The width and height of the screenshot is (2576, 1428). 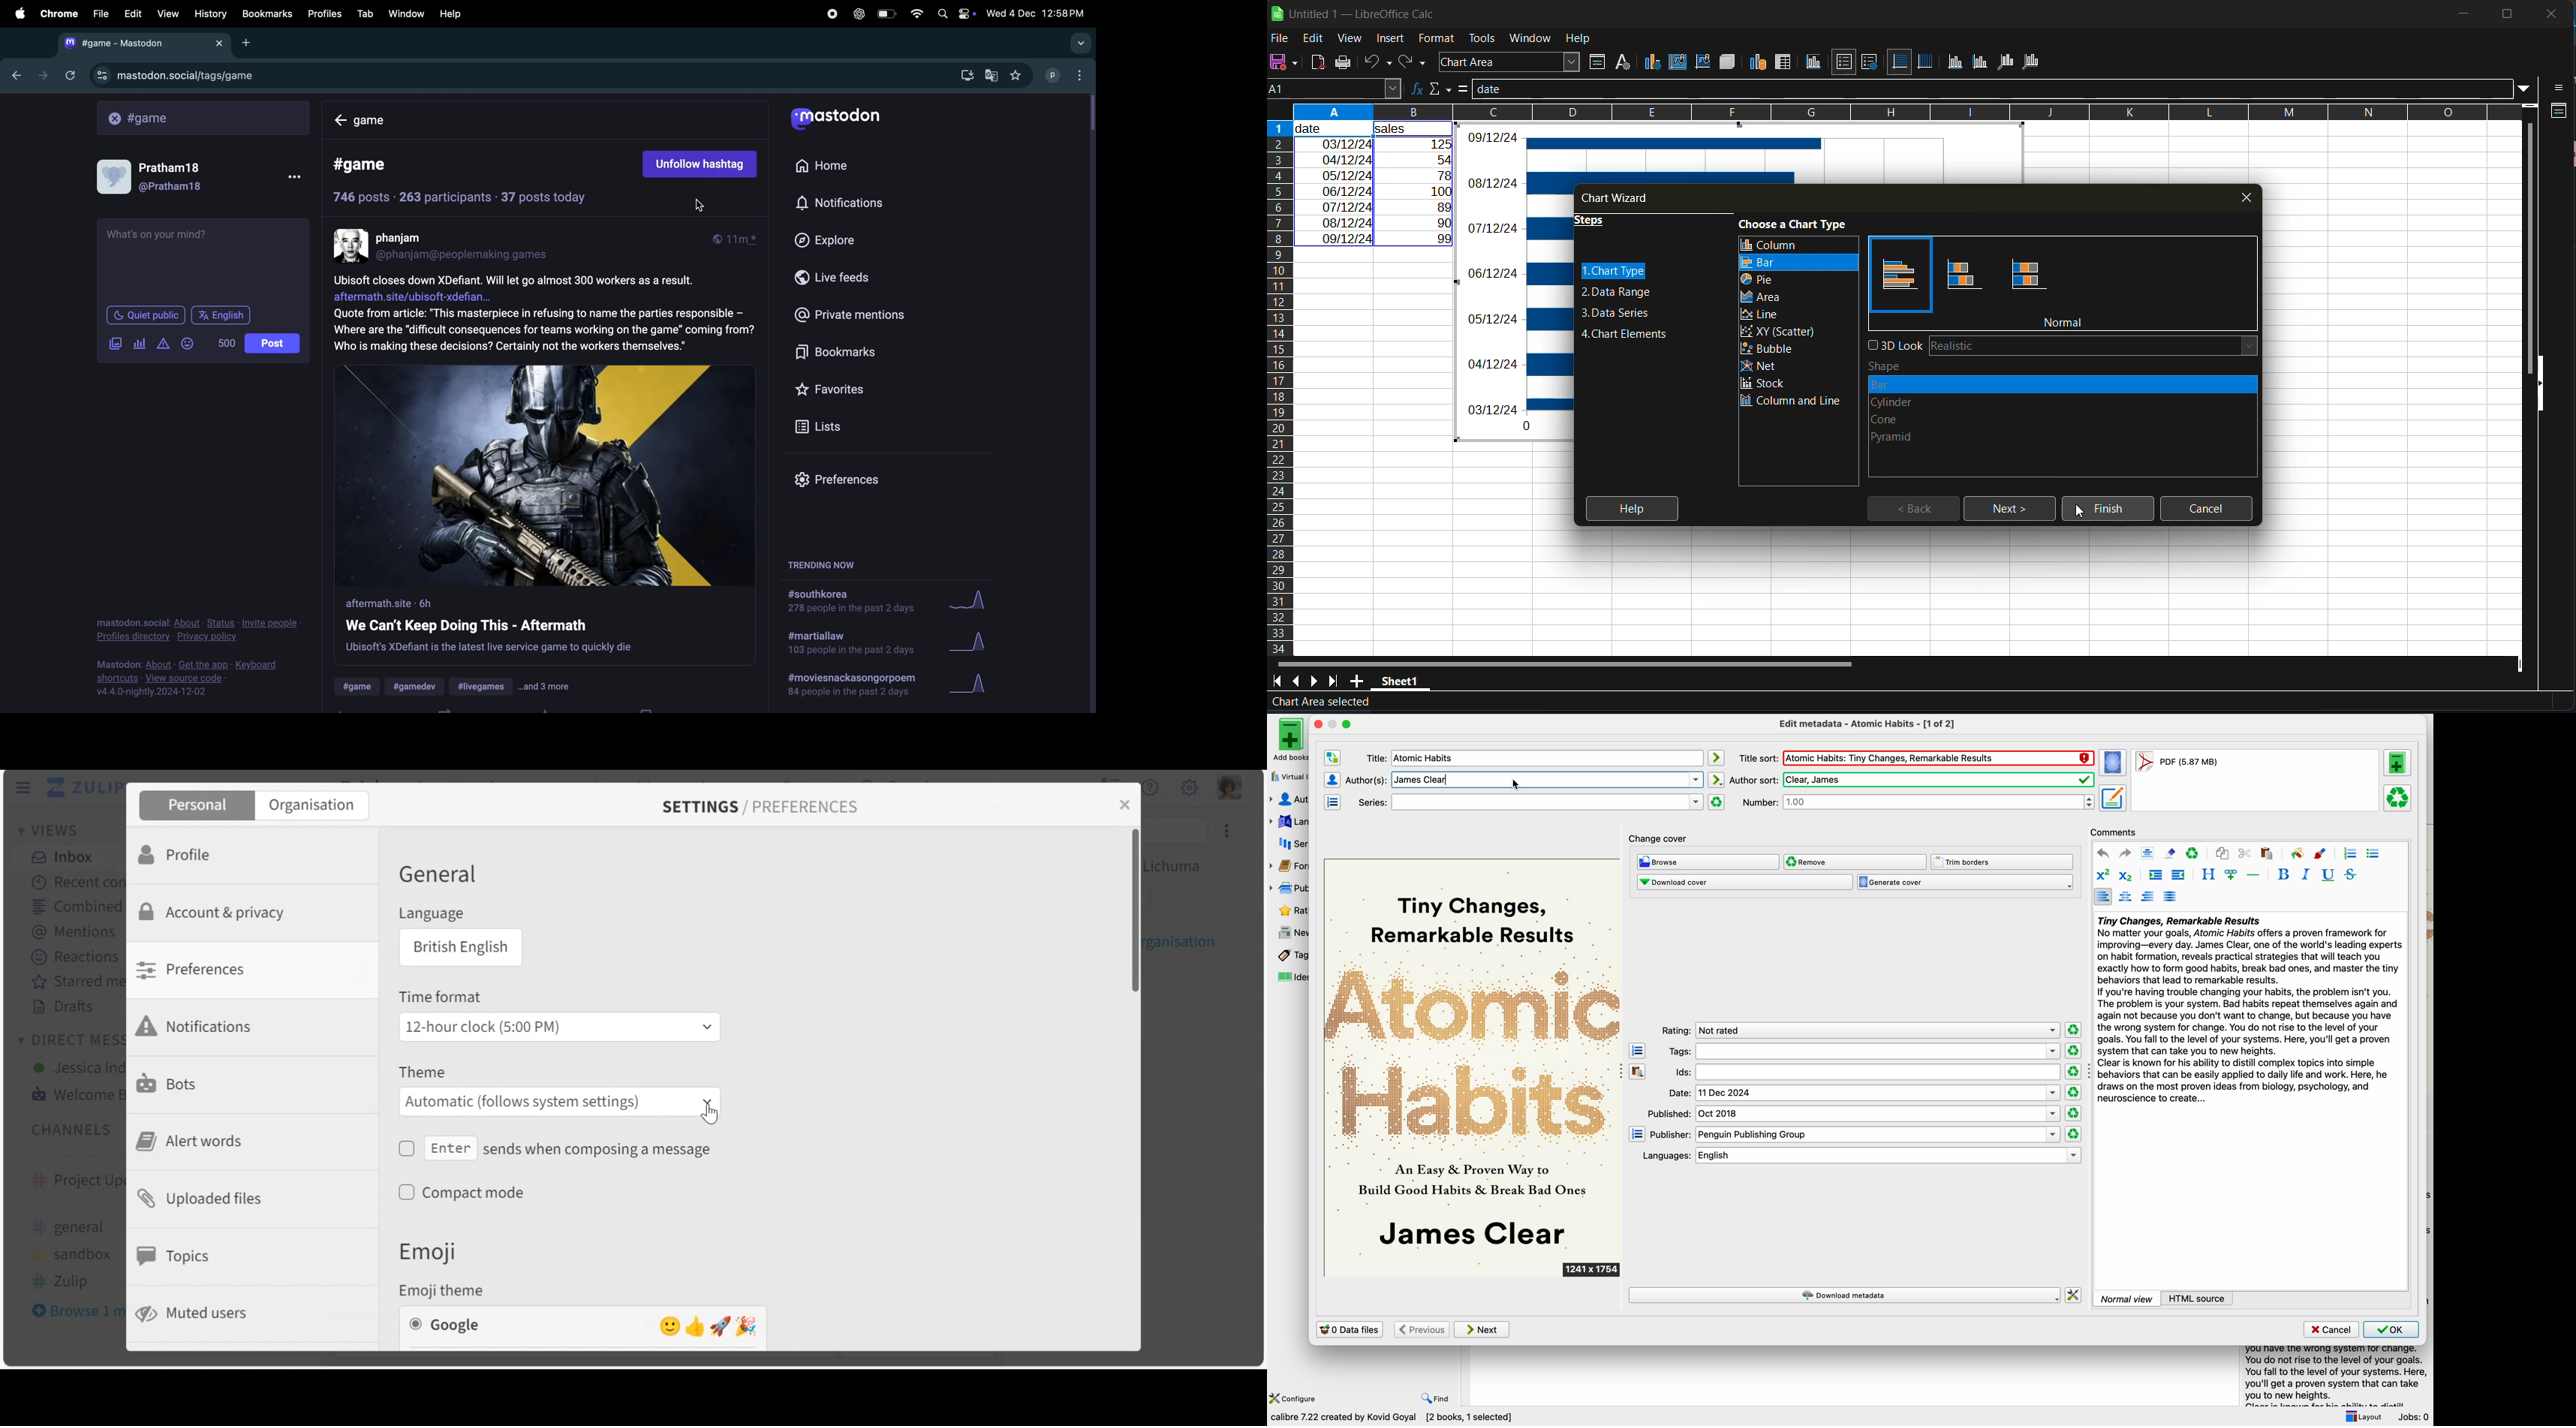 I want to click on Vertical Scroll bar, so click(x=1139, y=912).